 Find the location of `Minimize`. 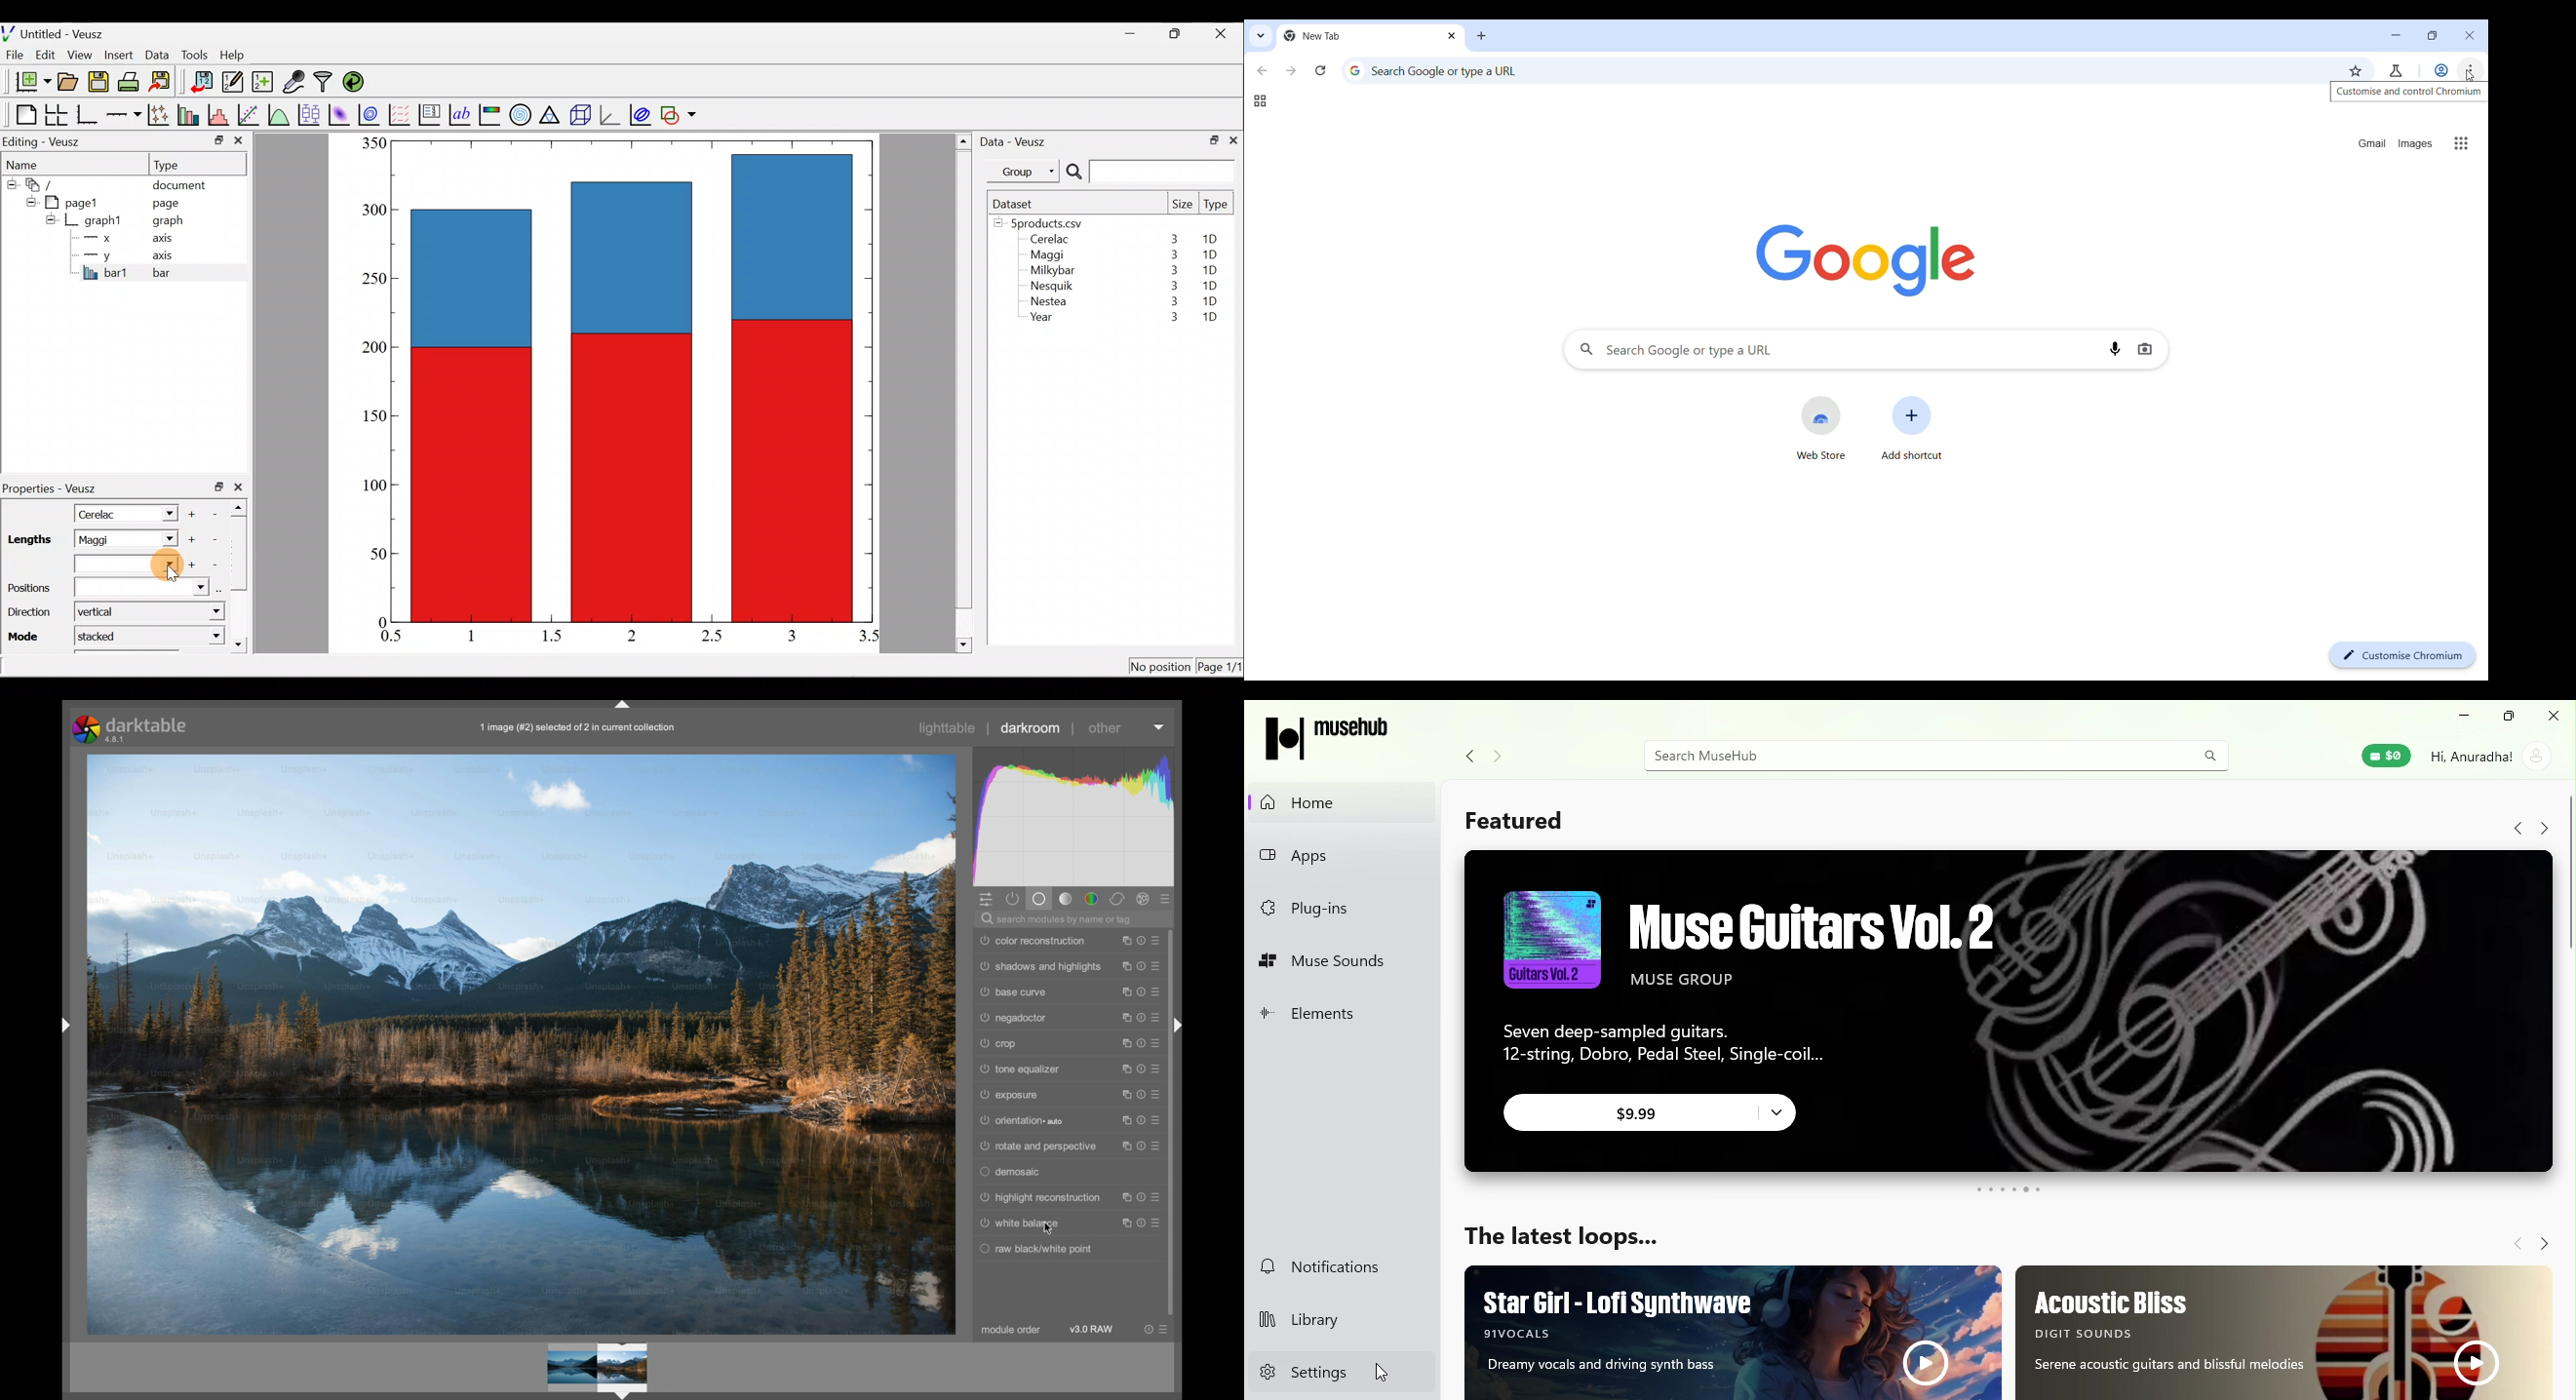

Minimize is located at coordinates (2463, 717).